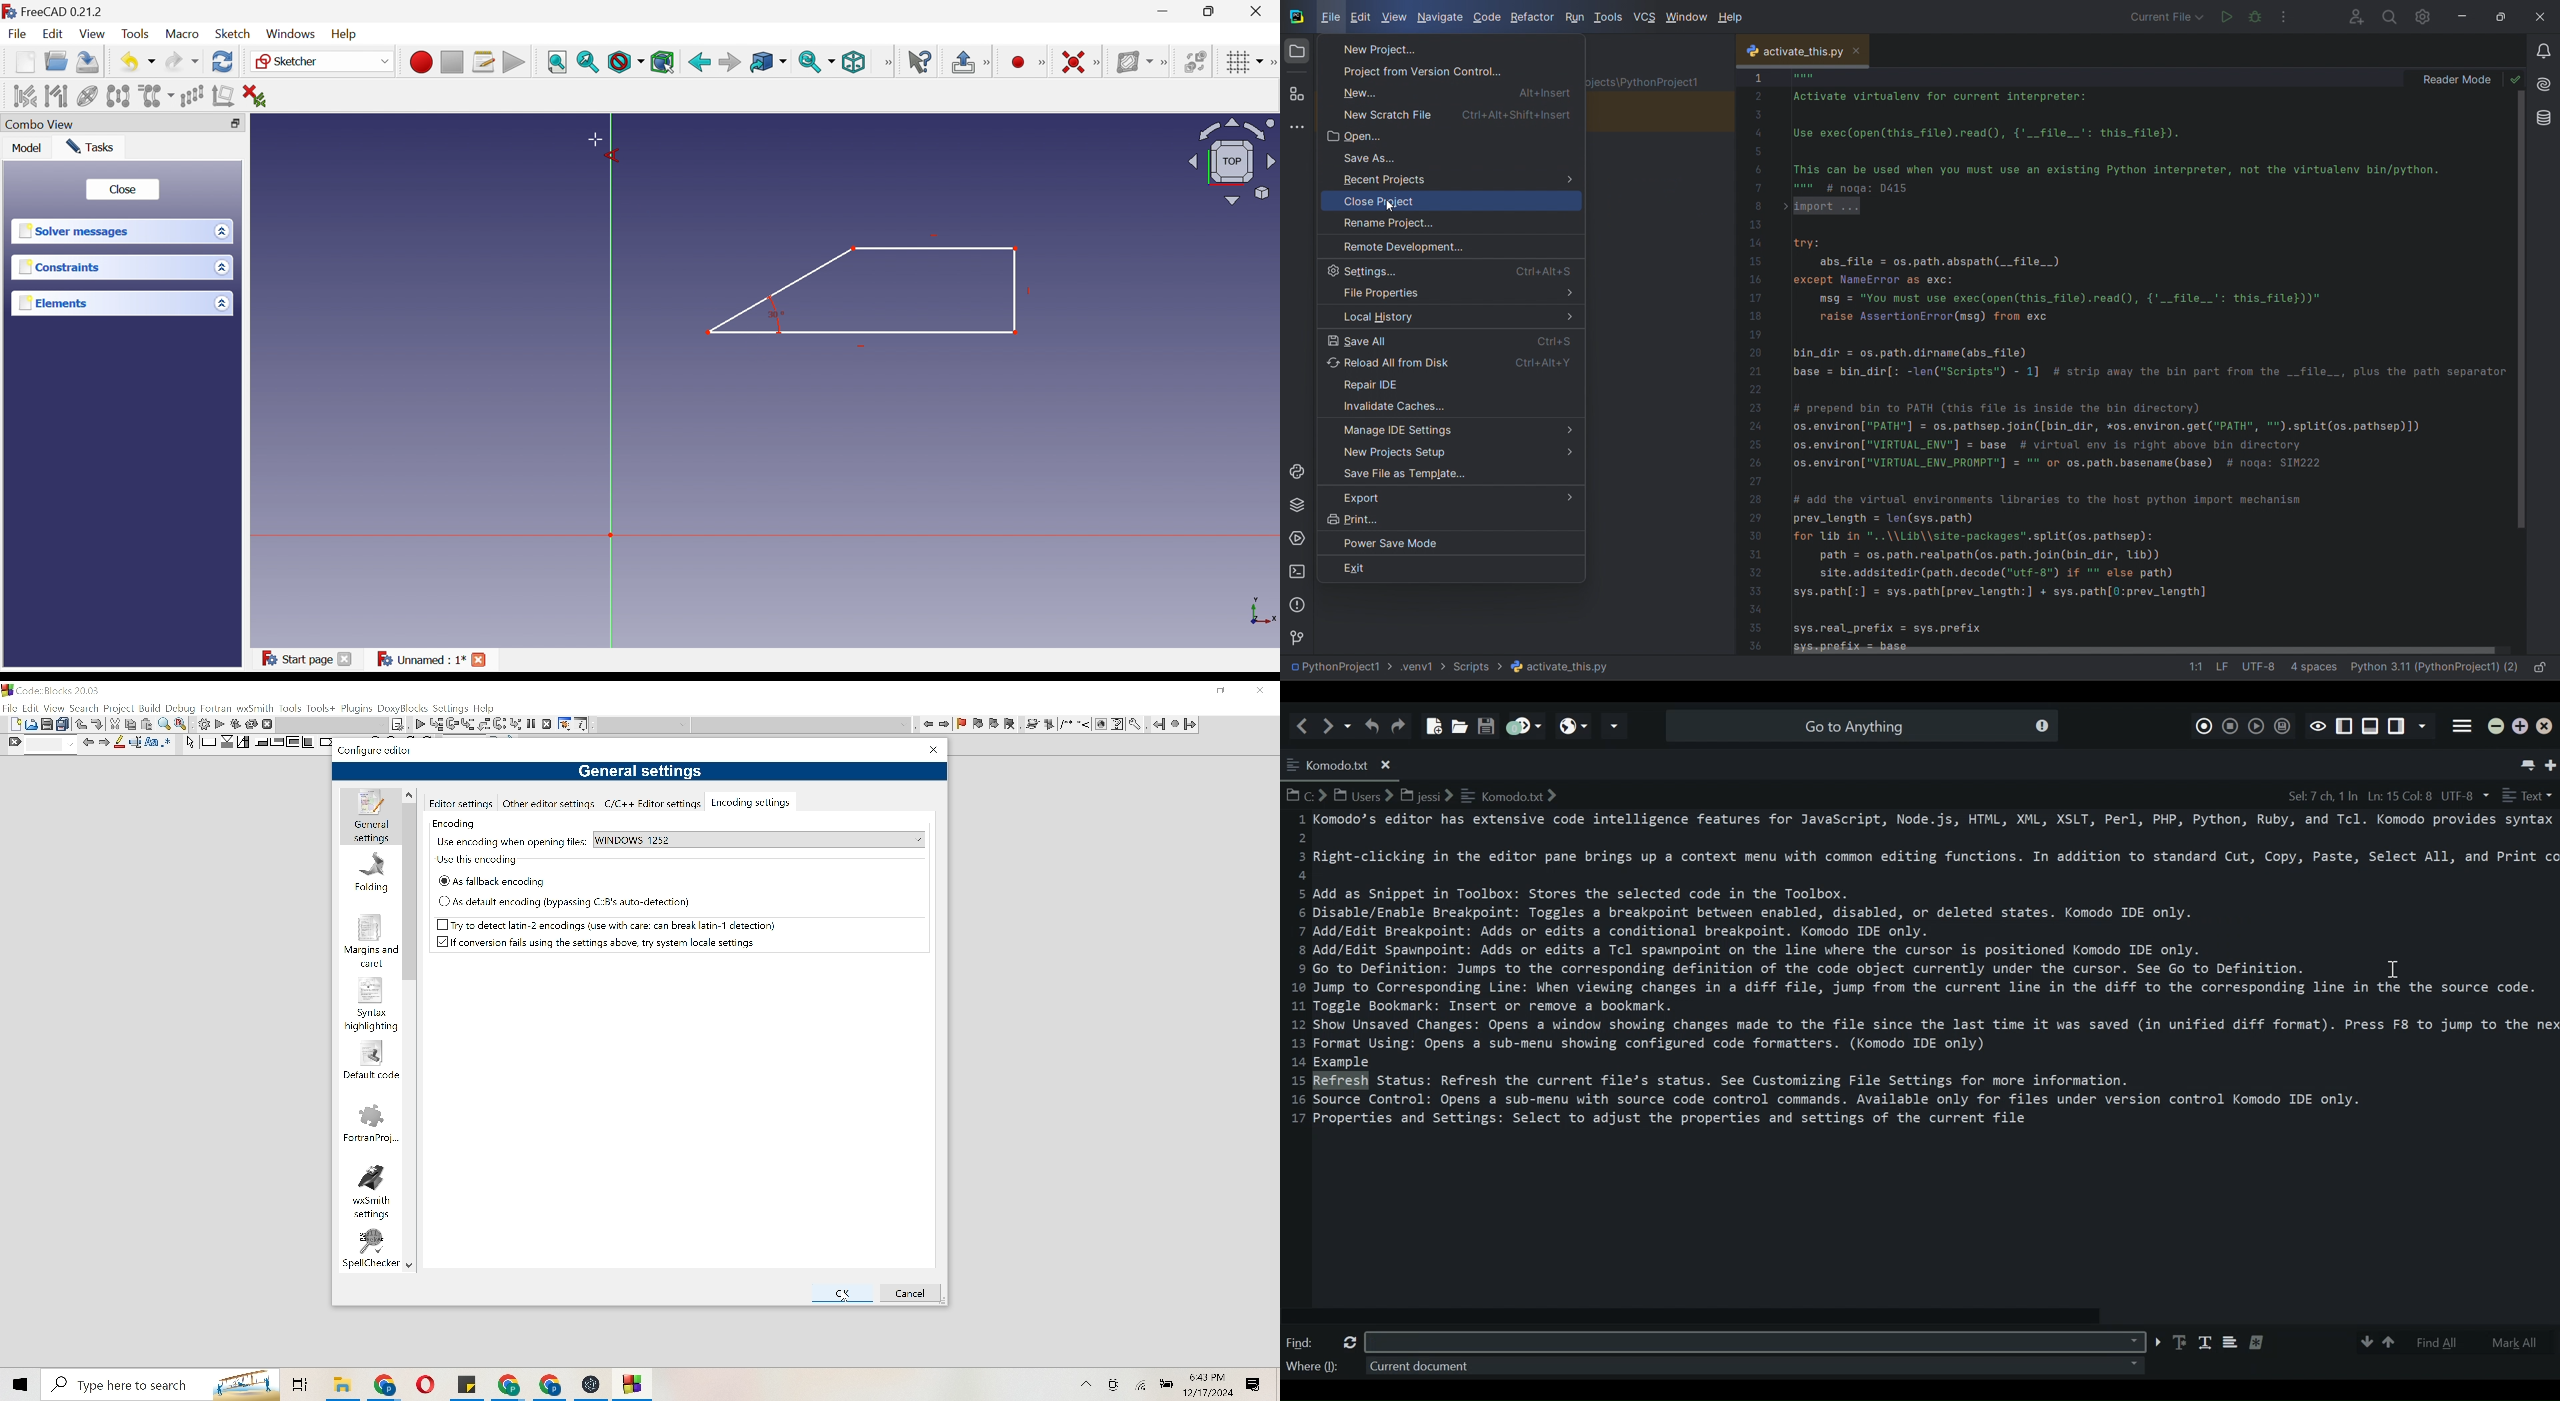  What do you see at coordinates (121, 742) in the screenshot?
I see `Pencil` at bounding box center [121, 742].